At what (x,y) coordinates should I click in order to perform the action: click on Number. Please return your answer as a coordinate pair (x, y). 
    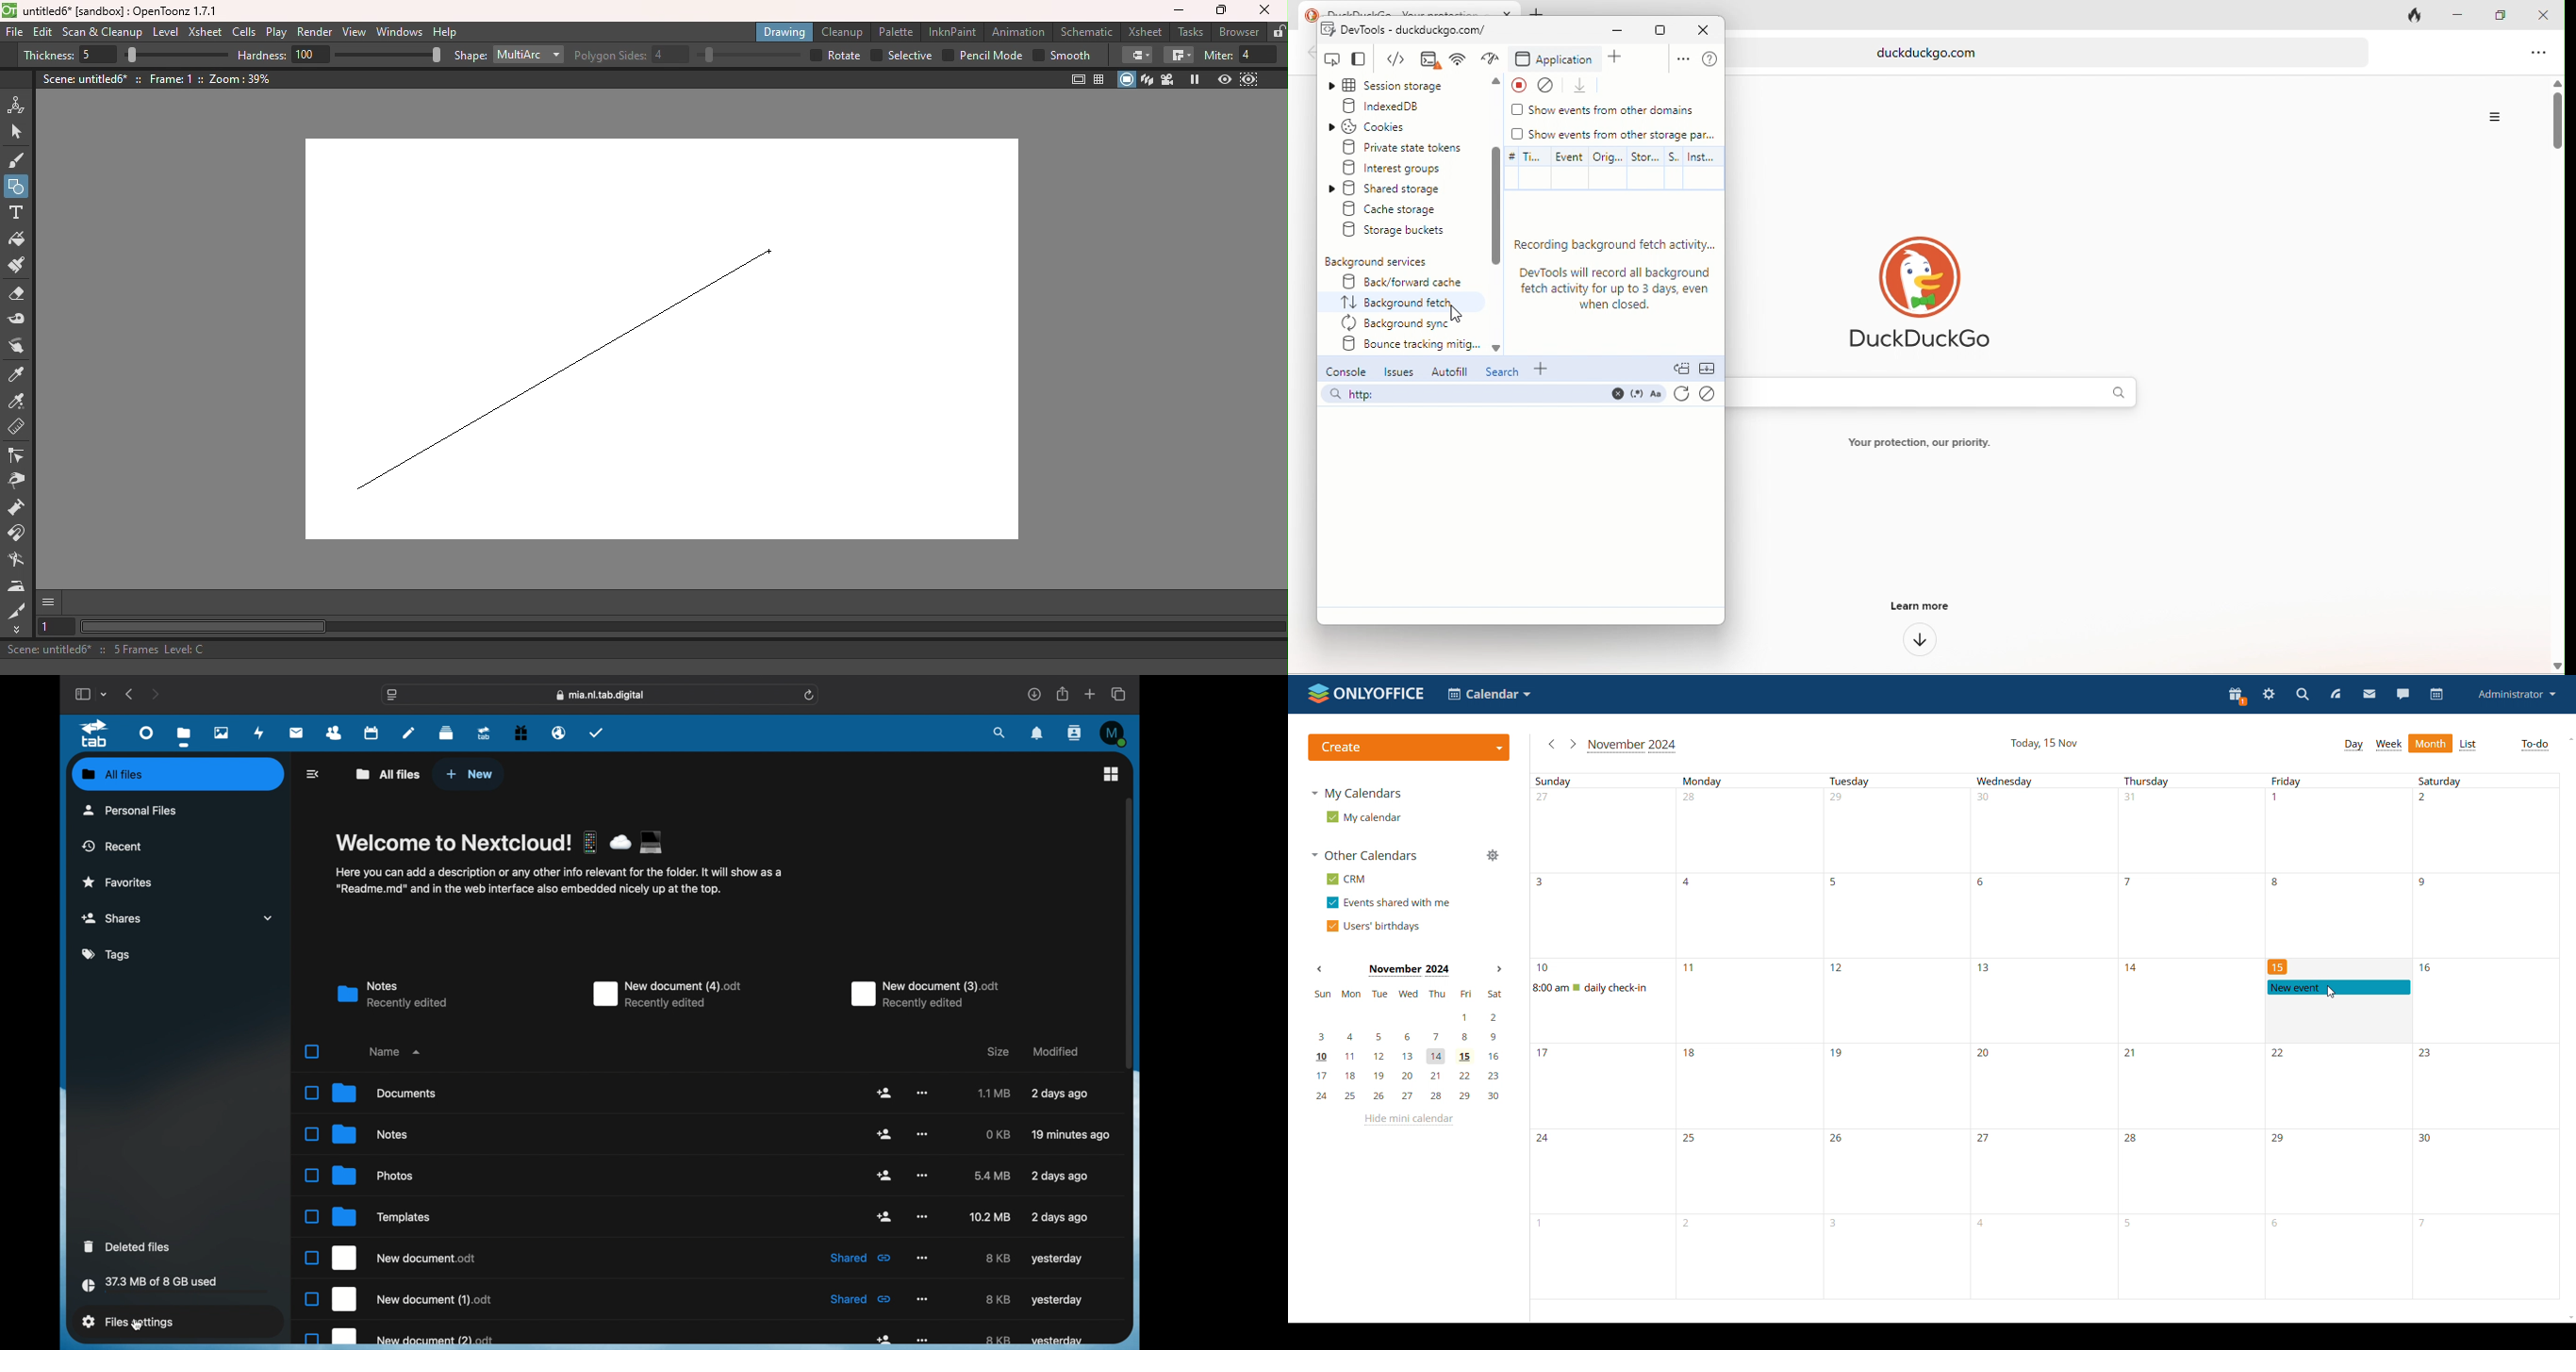
    Looking at the image, I should click on (2278, 968).